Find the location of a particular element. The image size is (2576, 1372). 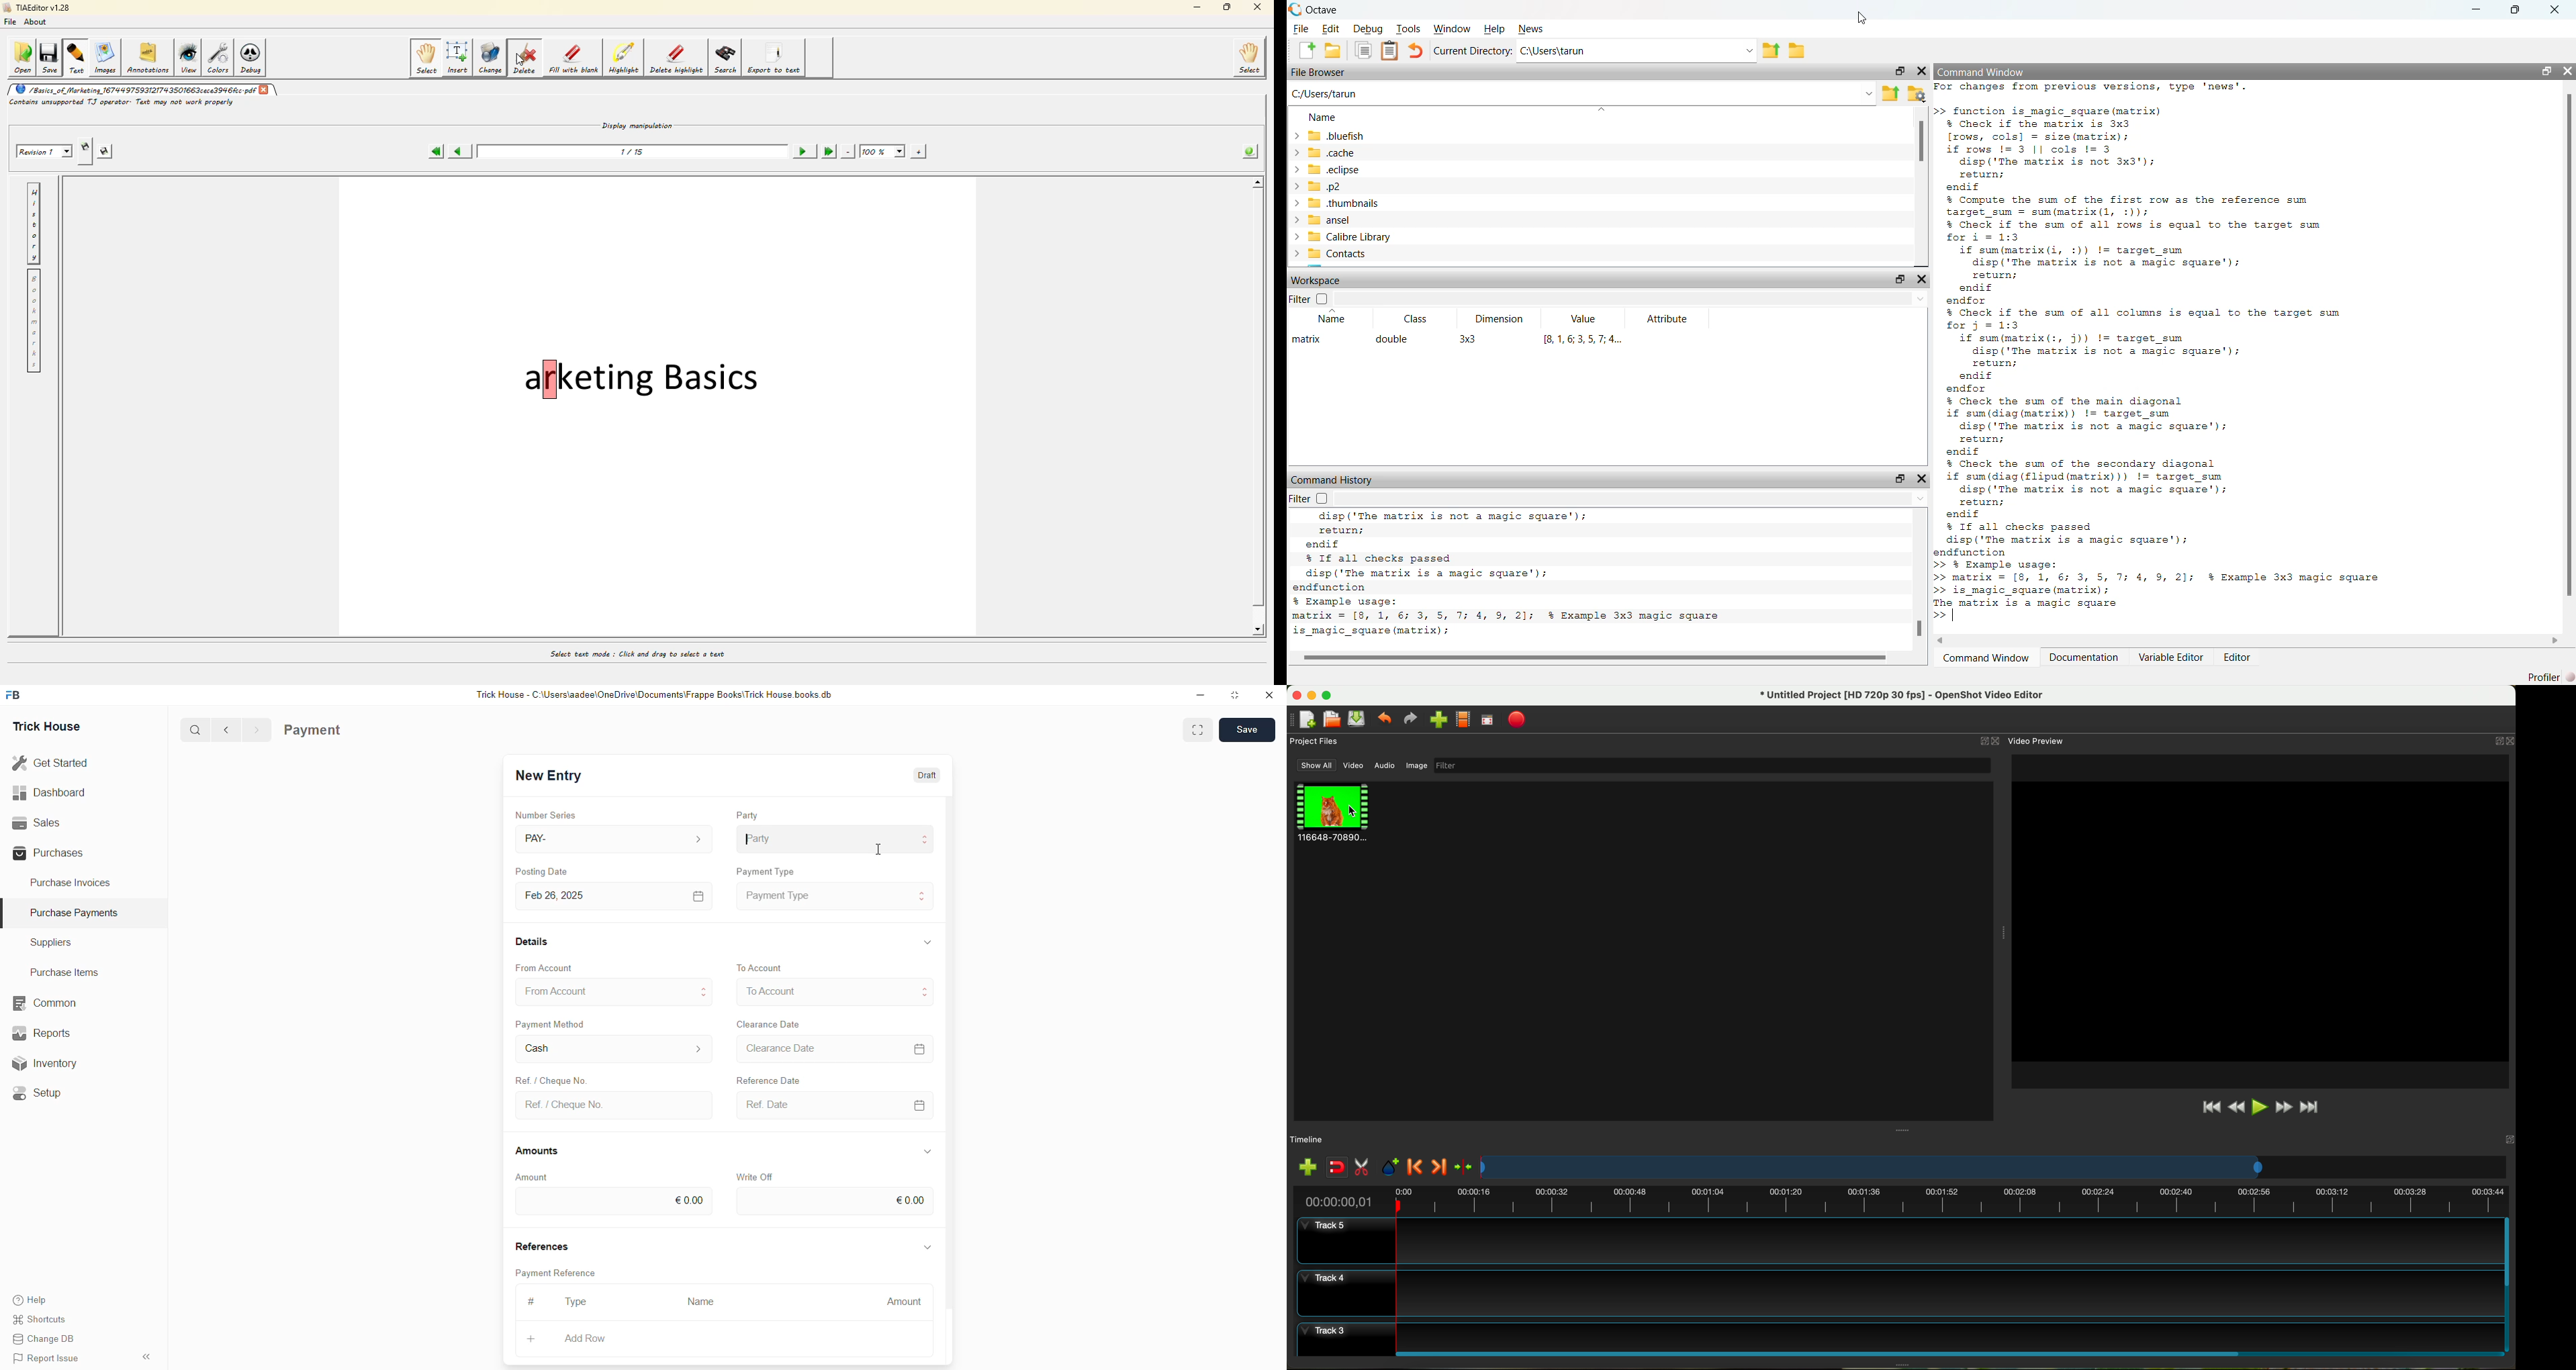

Duplicate is located at coordinates (1365, 51).